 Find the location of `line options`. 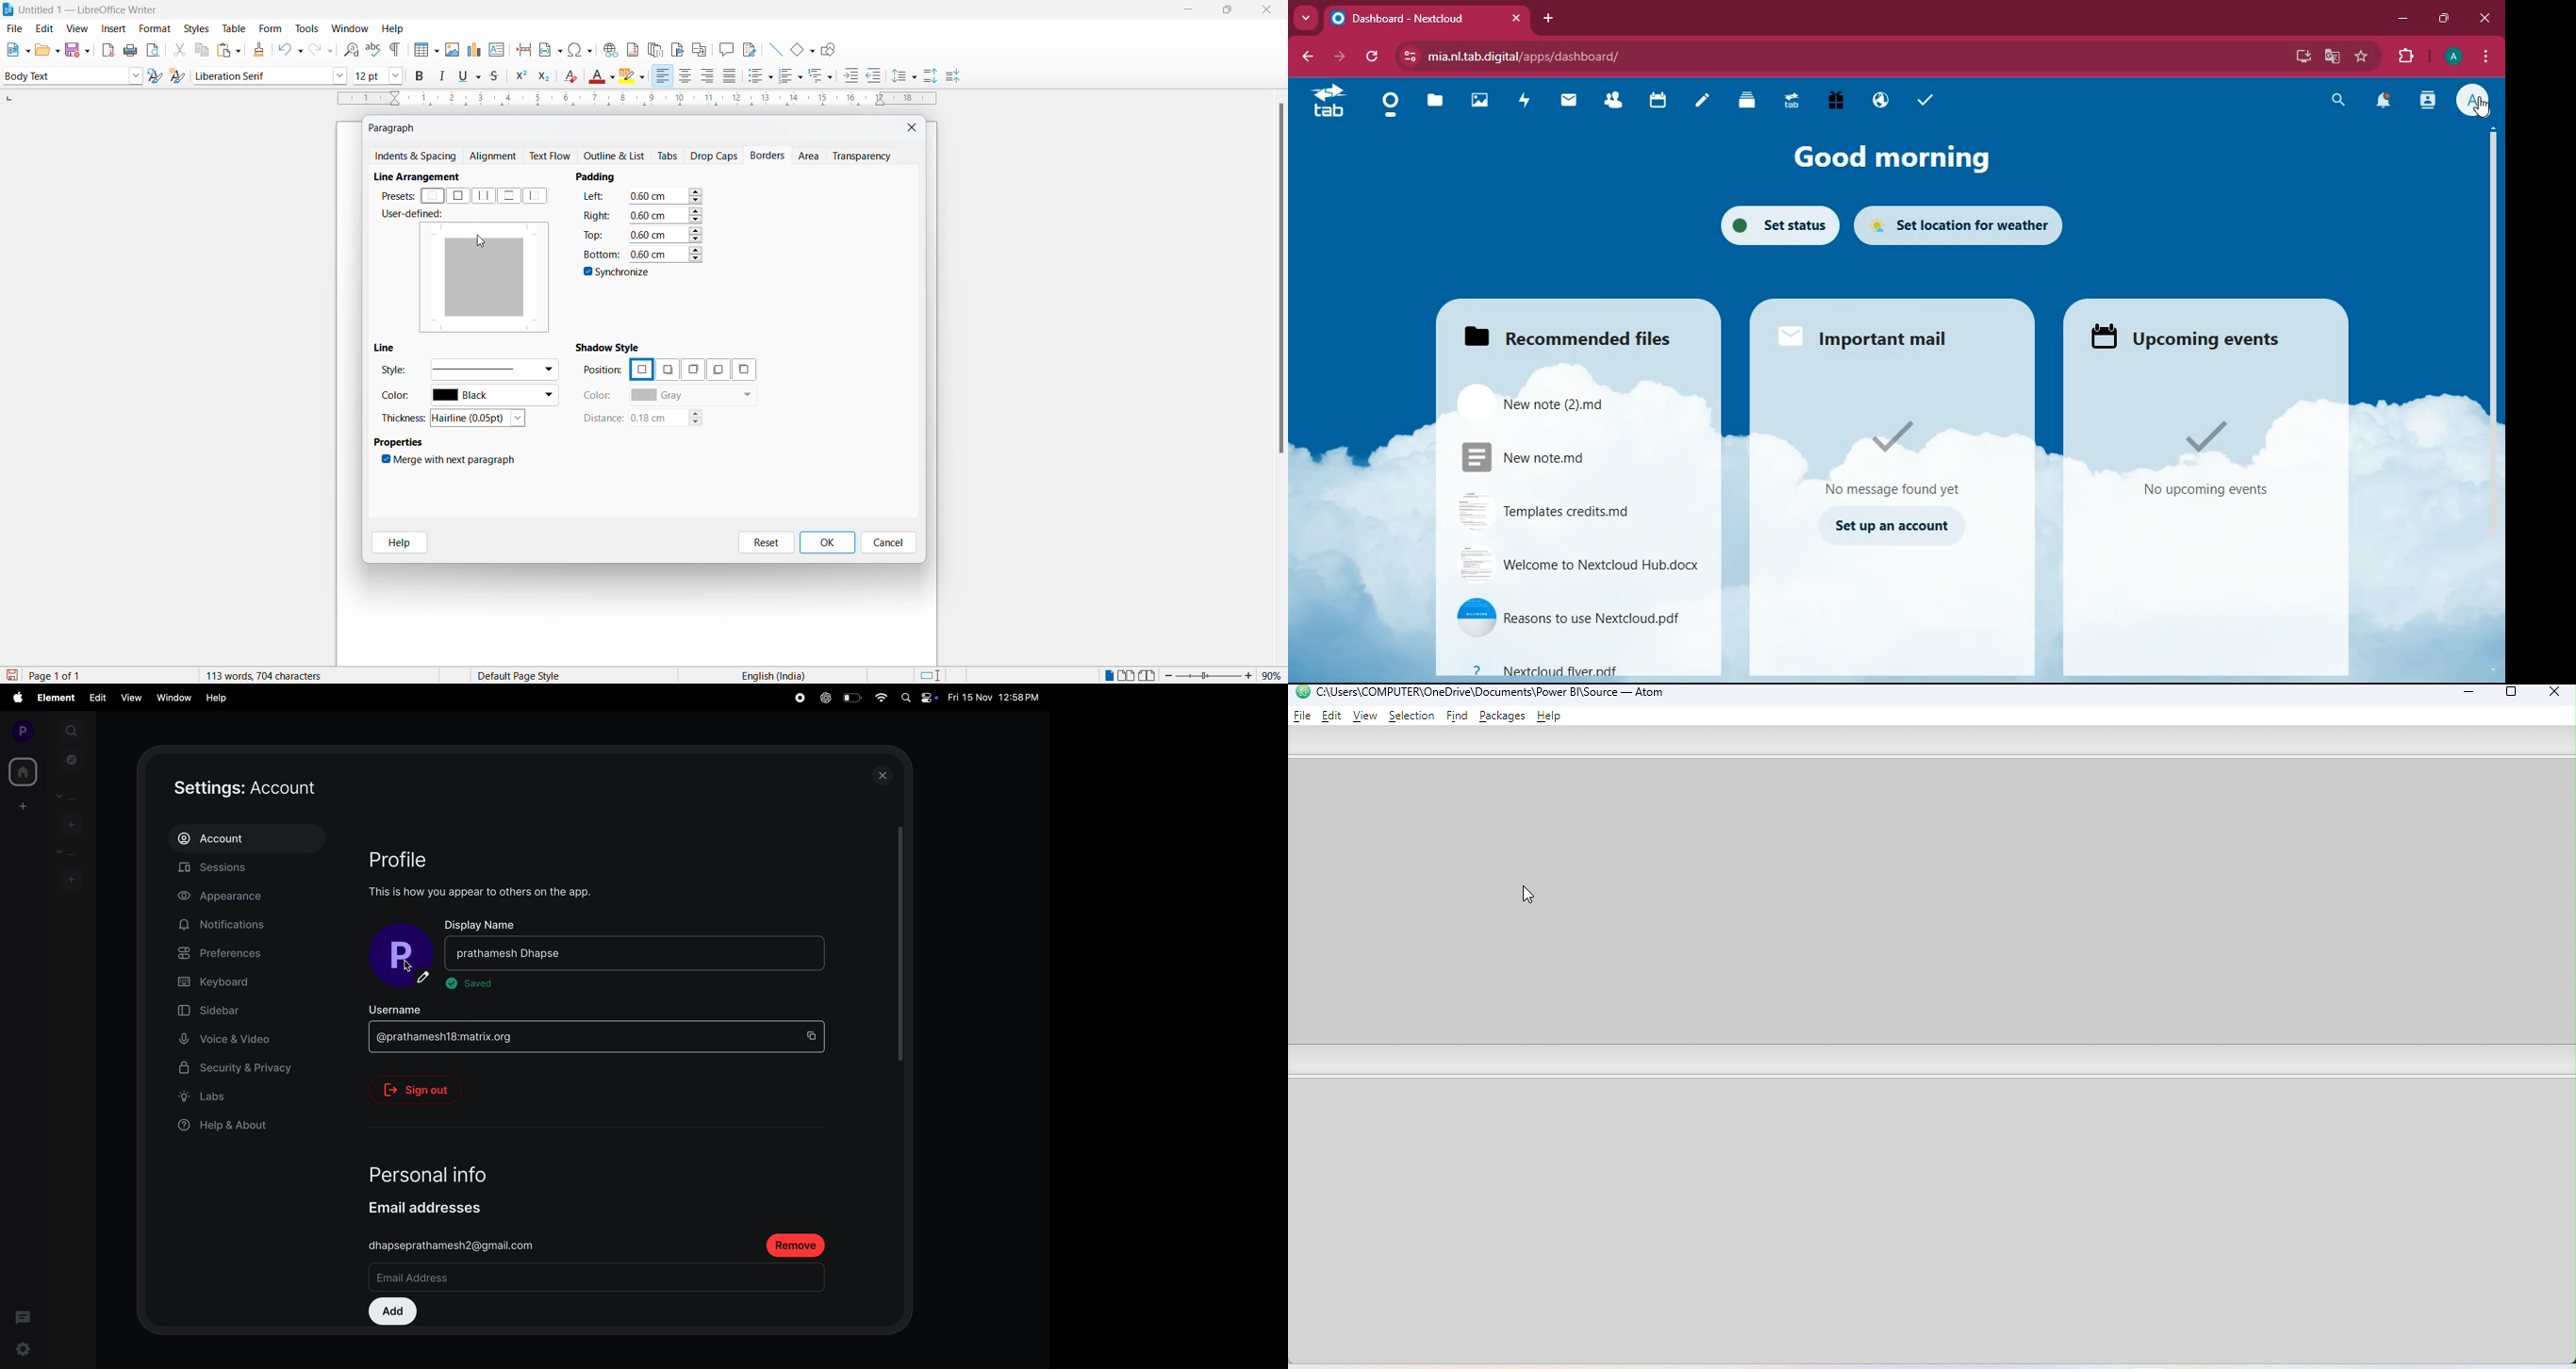

line options is located at coordinates (493, 369).